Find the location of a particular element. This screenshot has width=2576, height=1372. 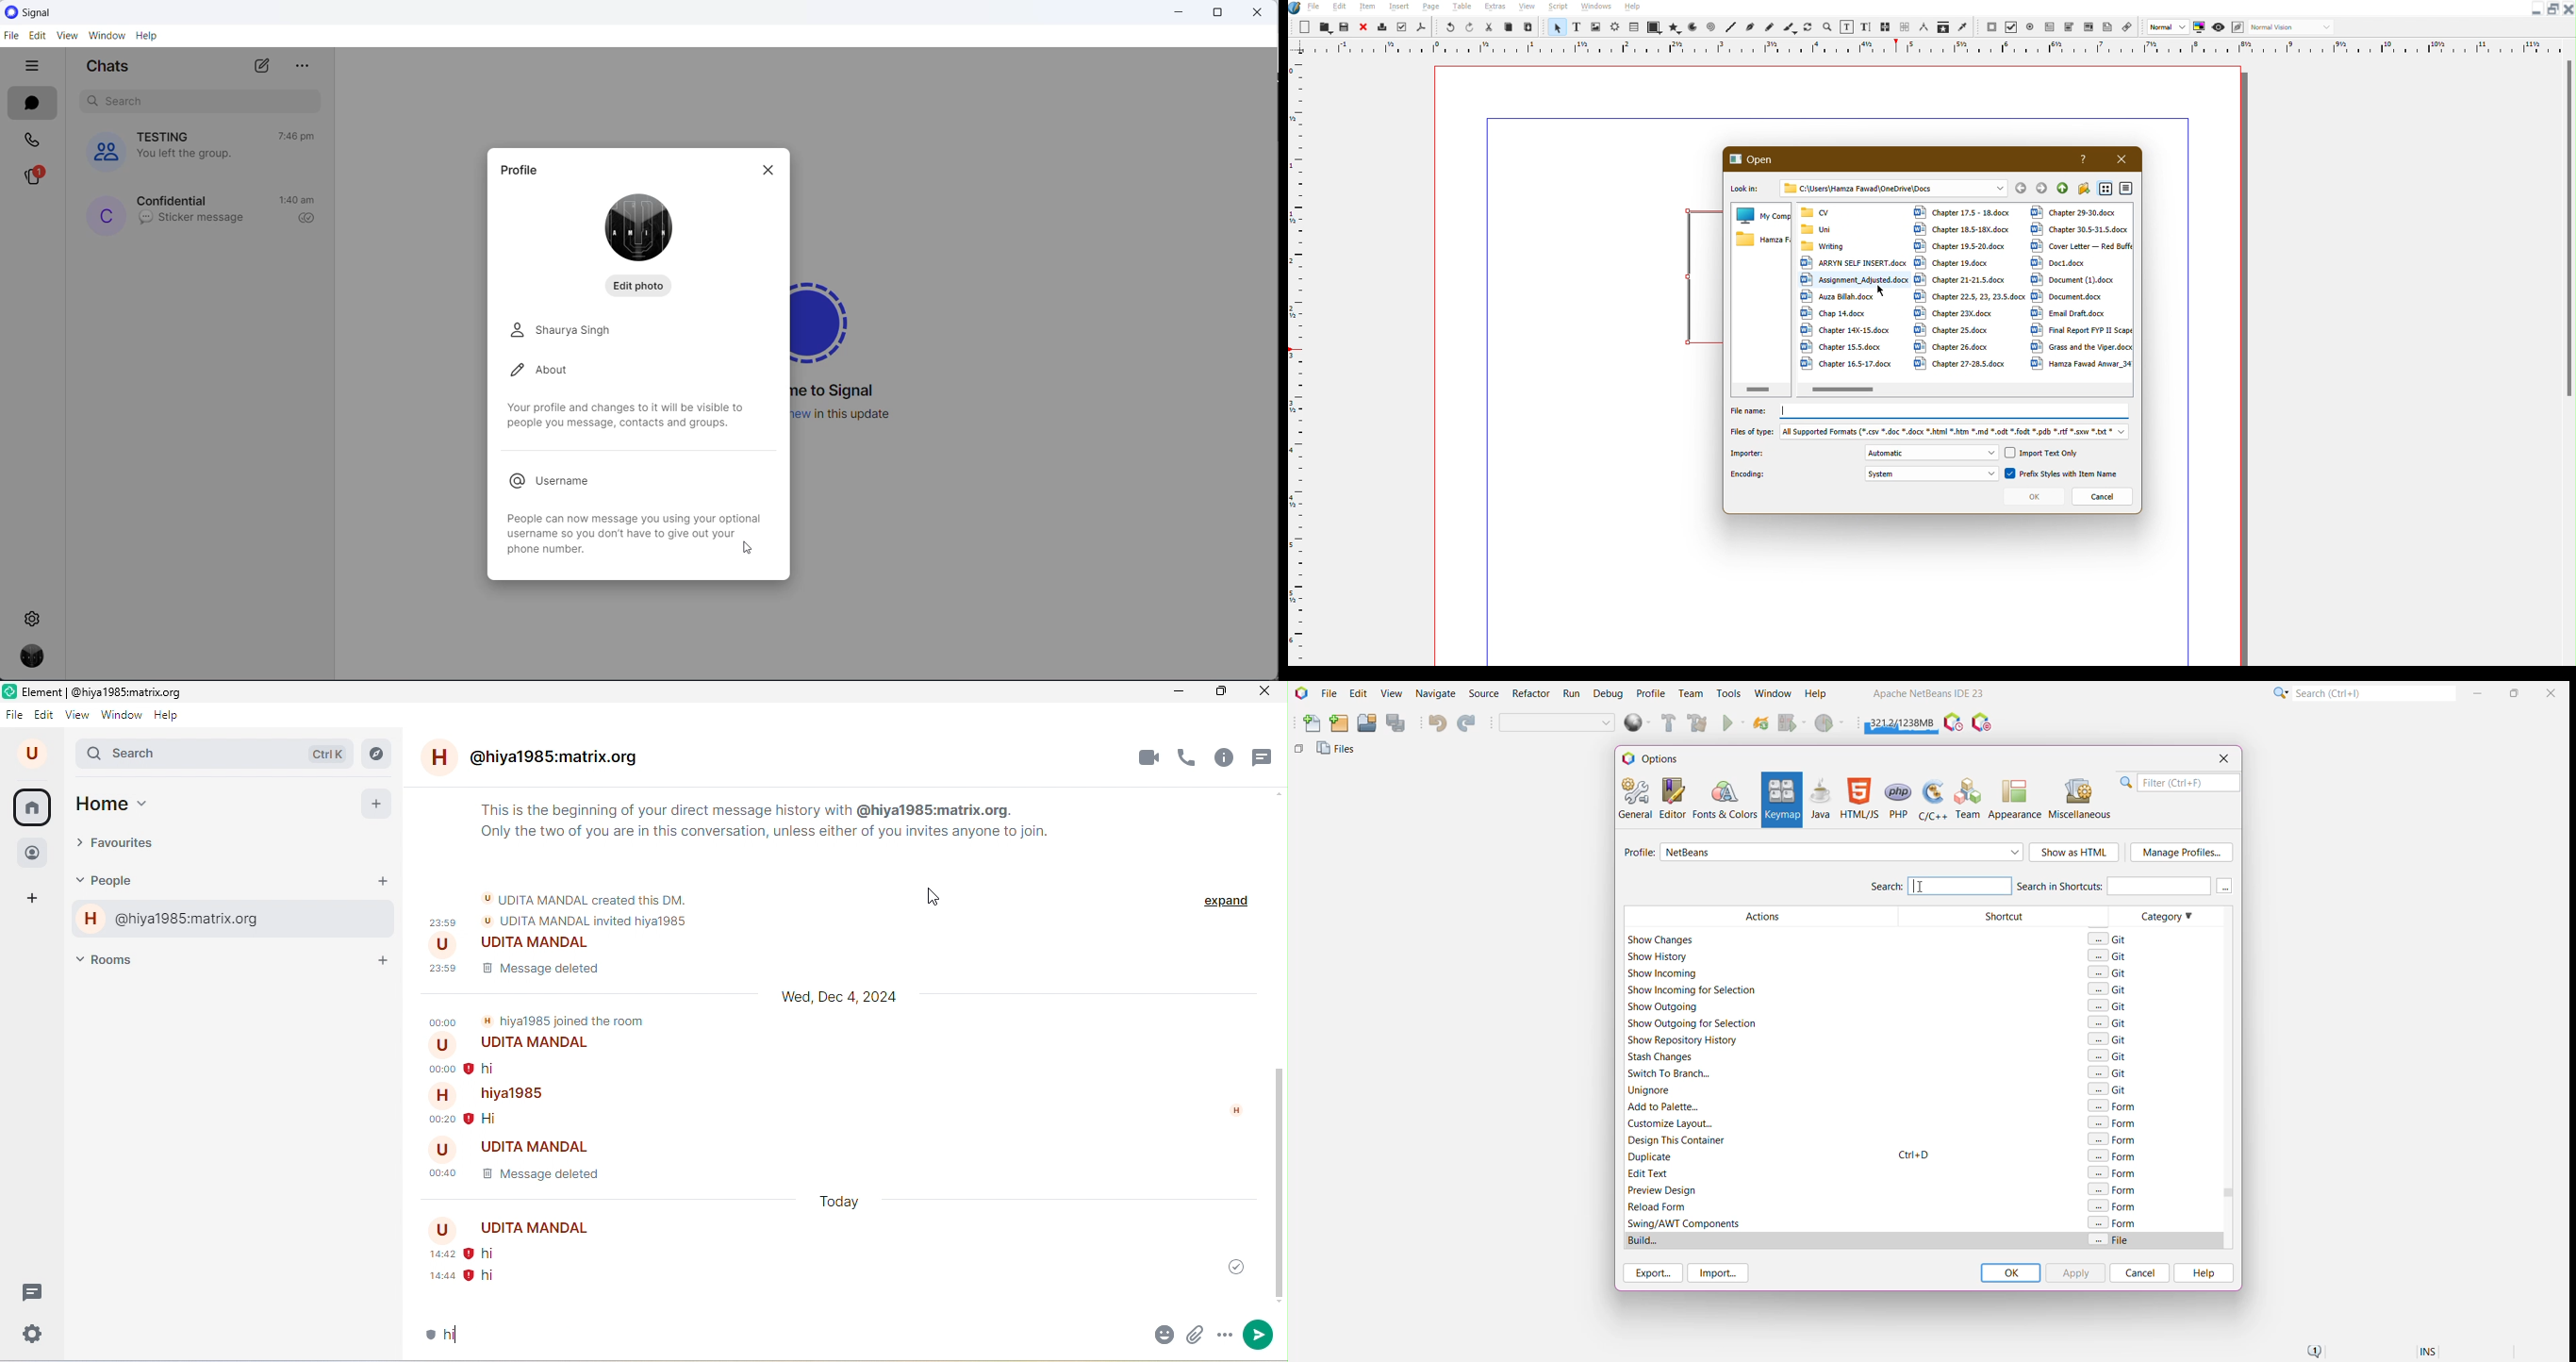

OK is located at coordinates (2034, 497).